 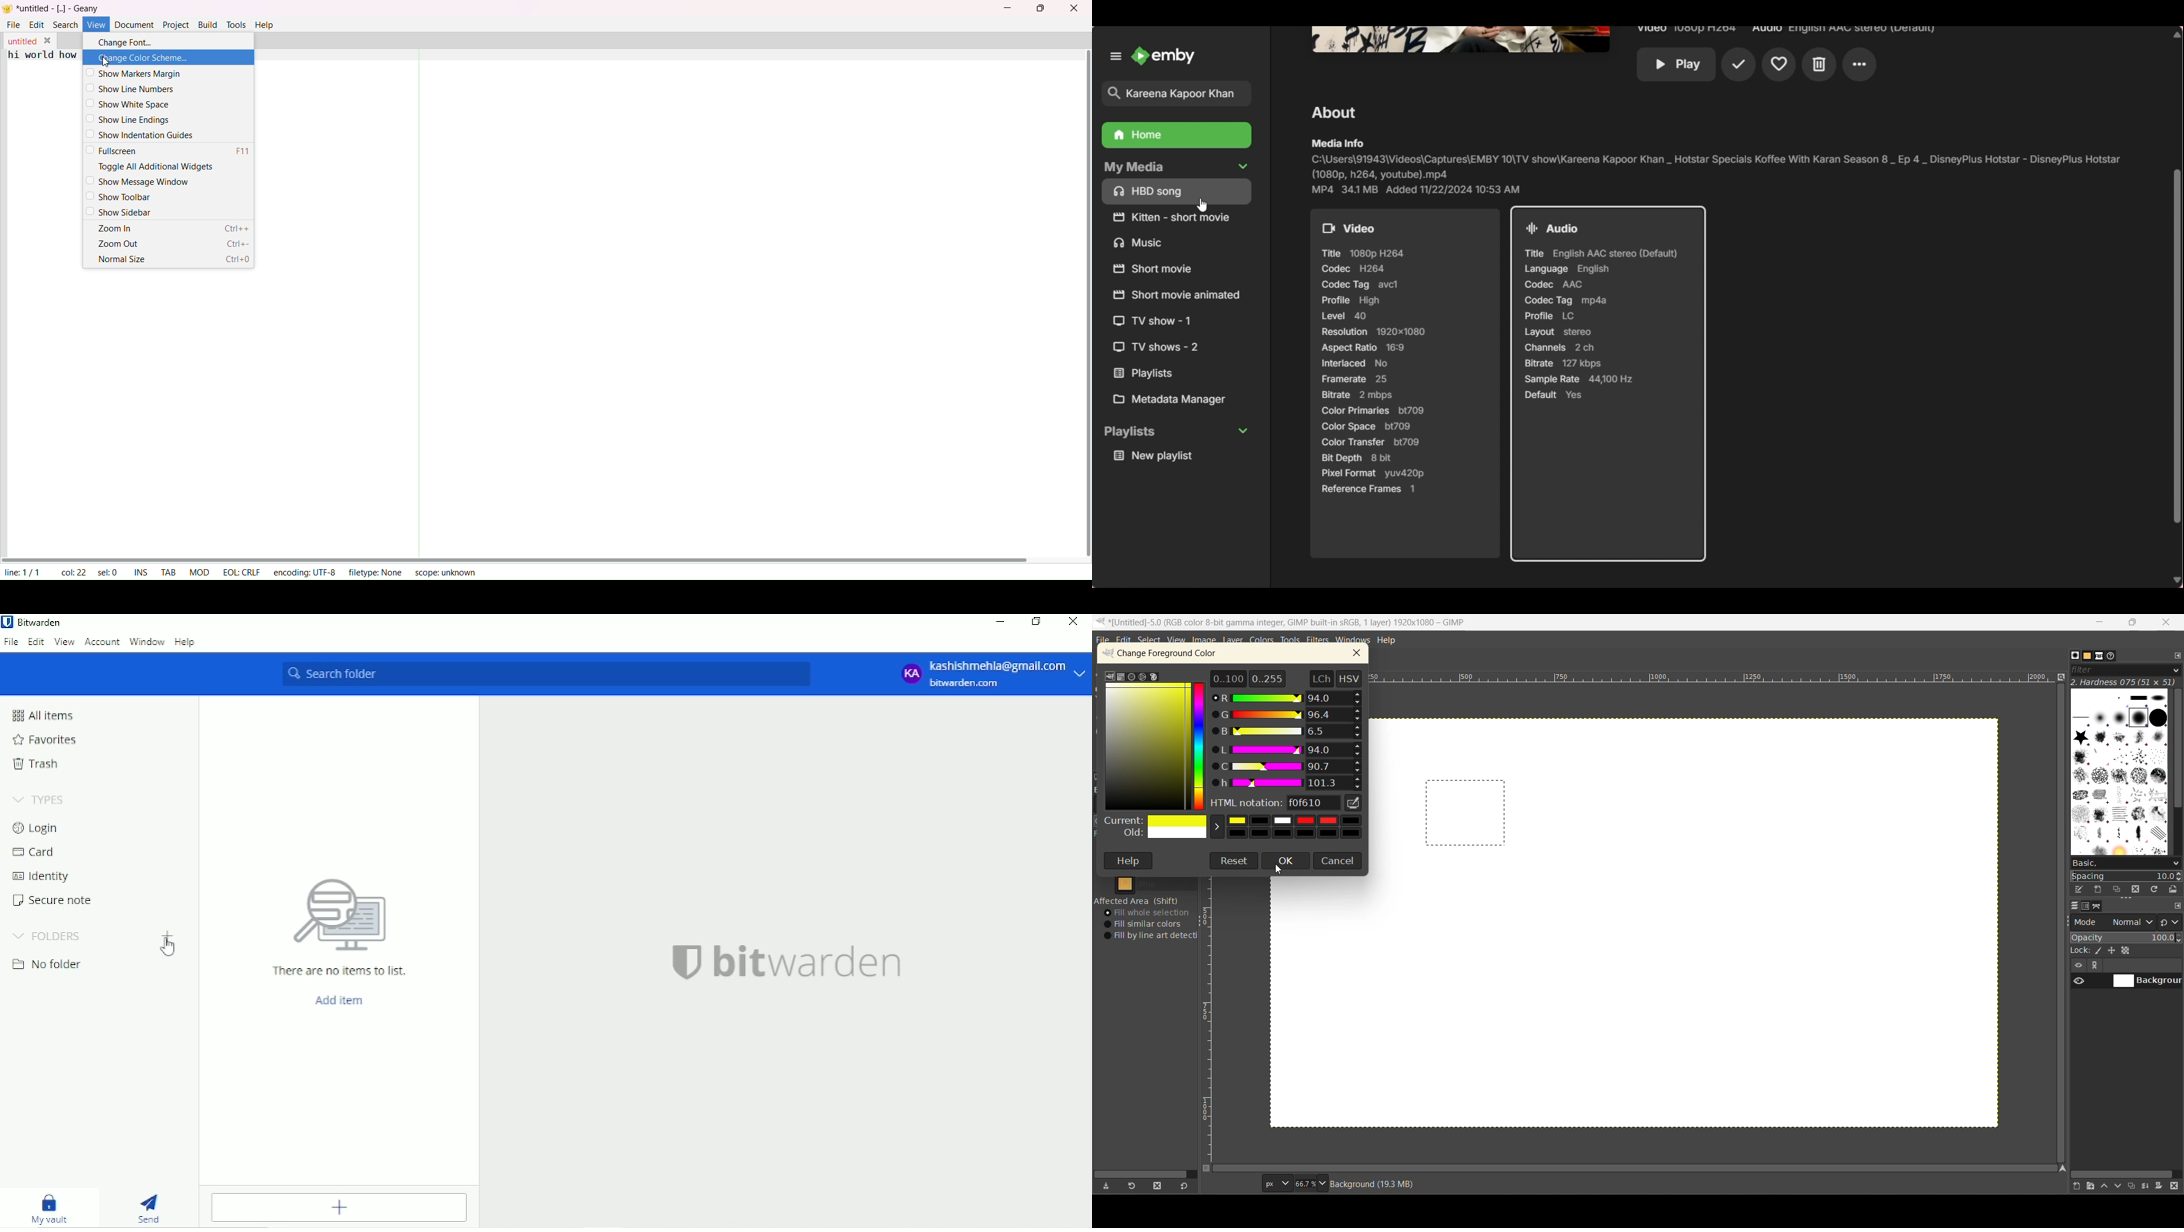 I want to click on file name and app name, so click(x=1293, y=622).